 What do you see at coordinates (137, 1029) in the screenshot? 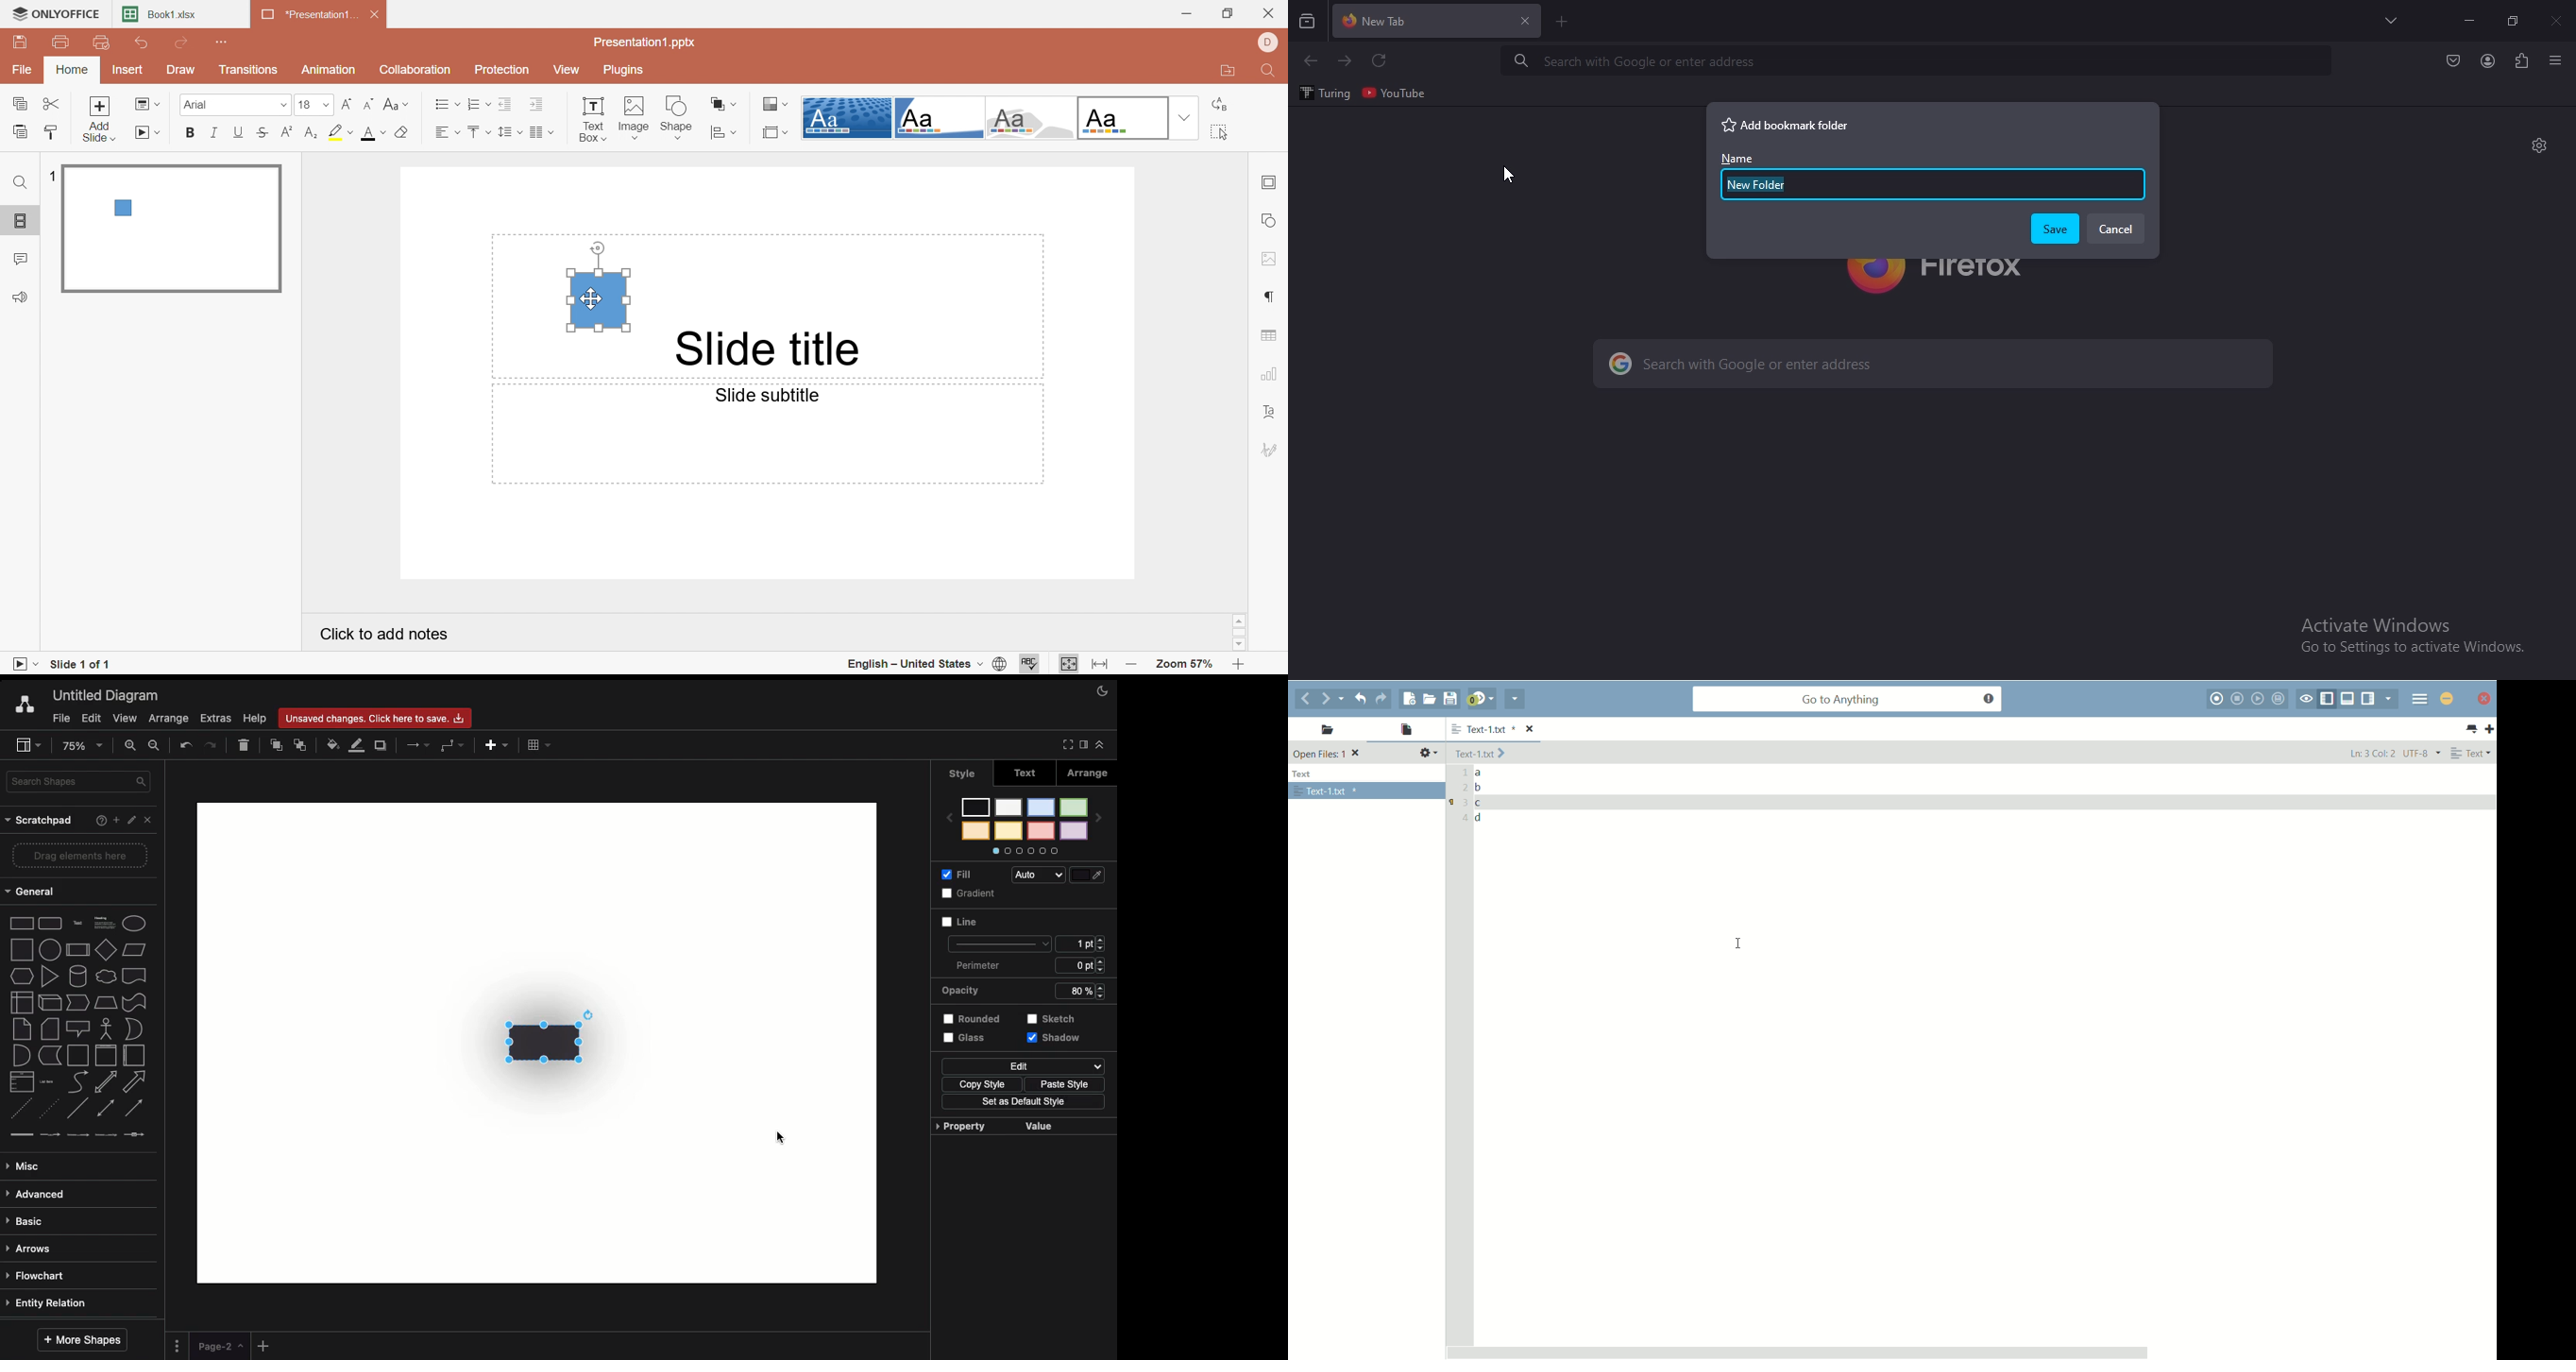
I see `or` at bounding box center [137, 1029].